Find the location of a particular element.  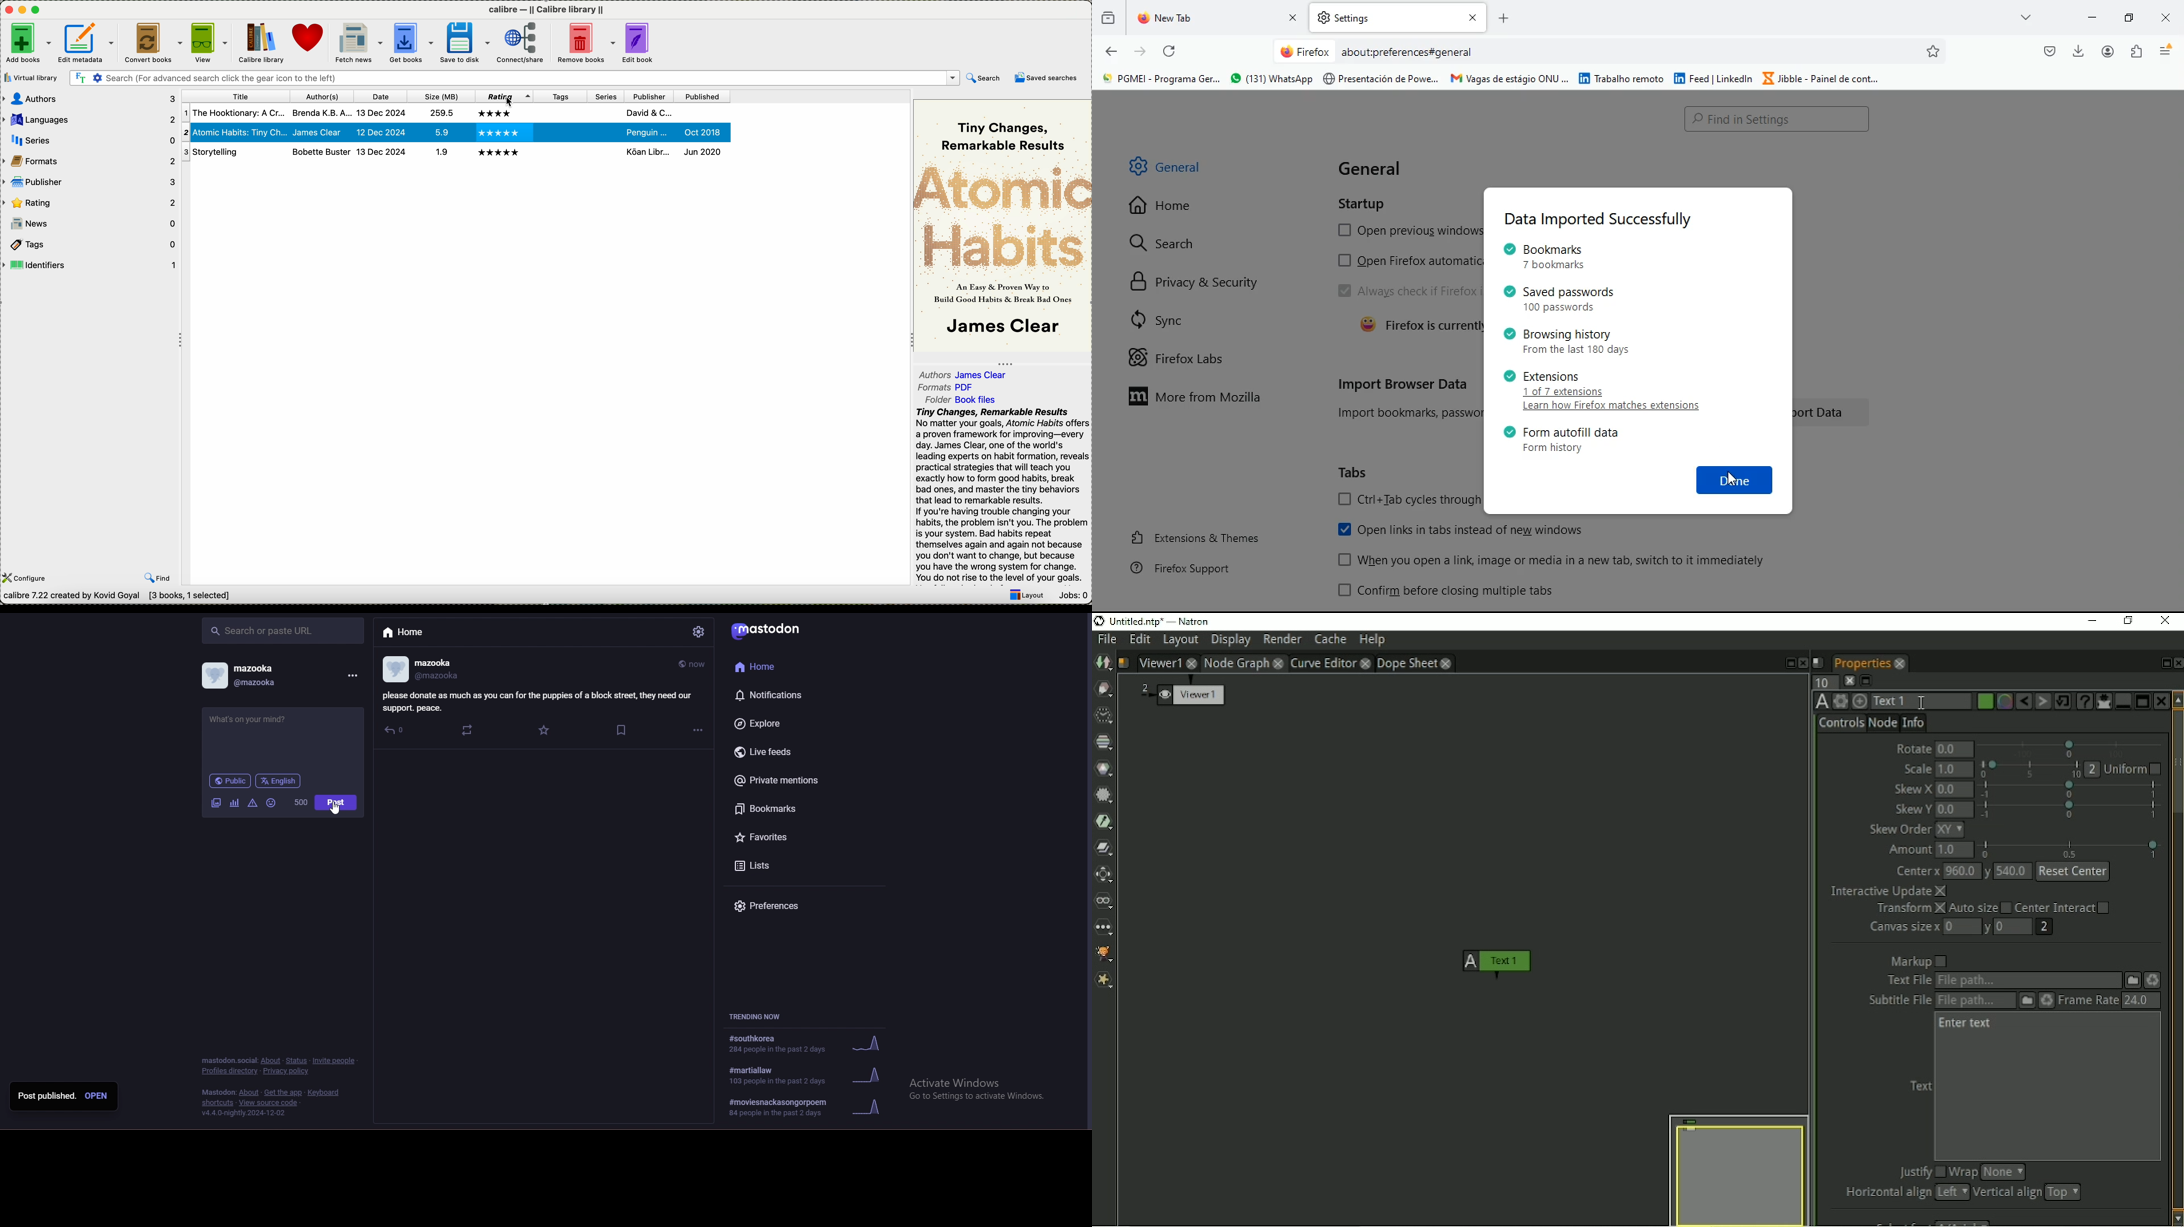

calibre — || Calibre library || is located at coordinates (548, 9).